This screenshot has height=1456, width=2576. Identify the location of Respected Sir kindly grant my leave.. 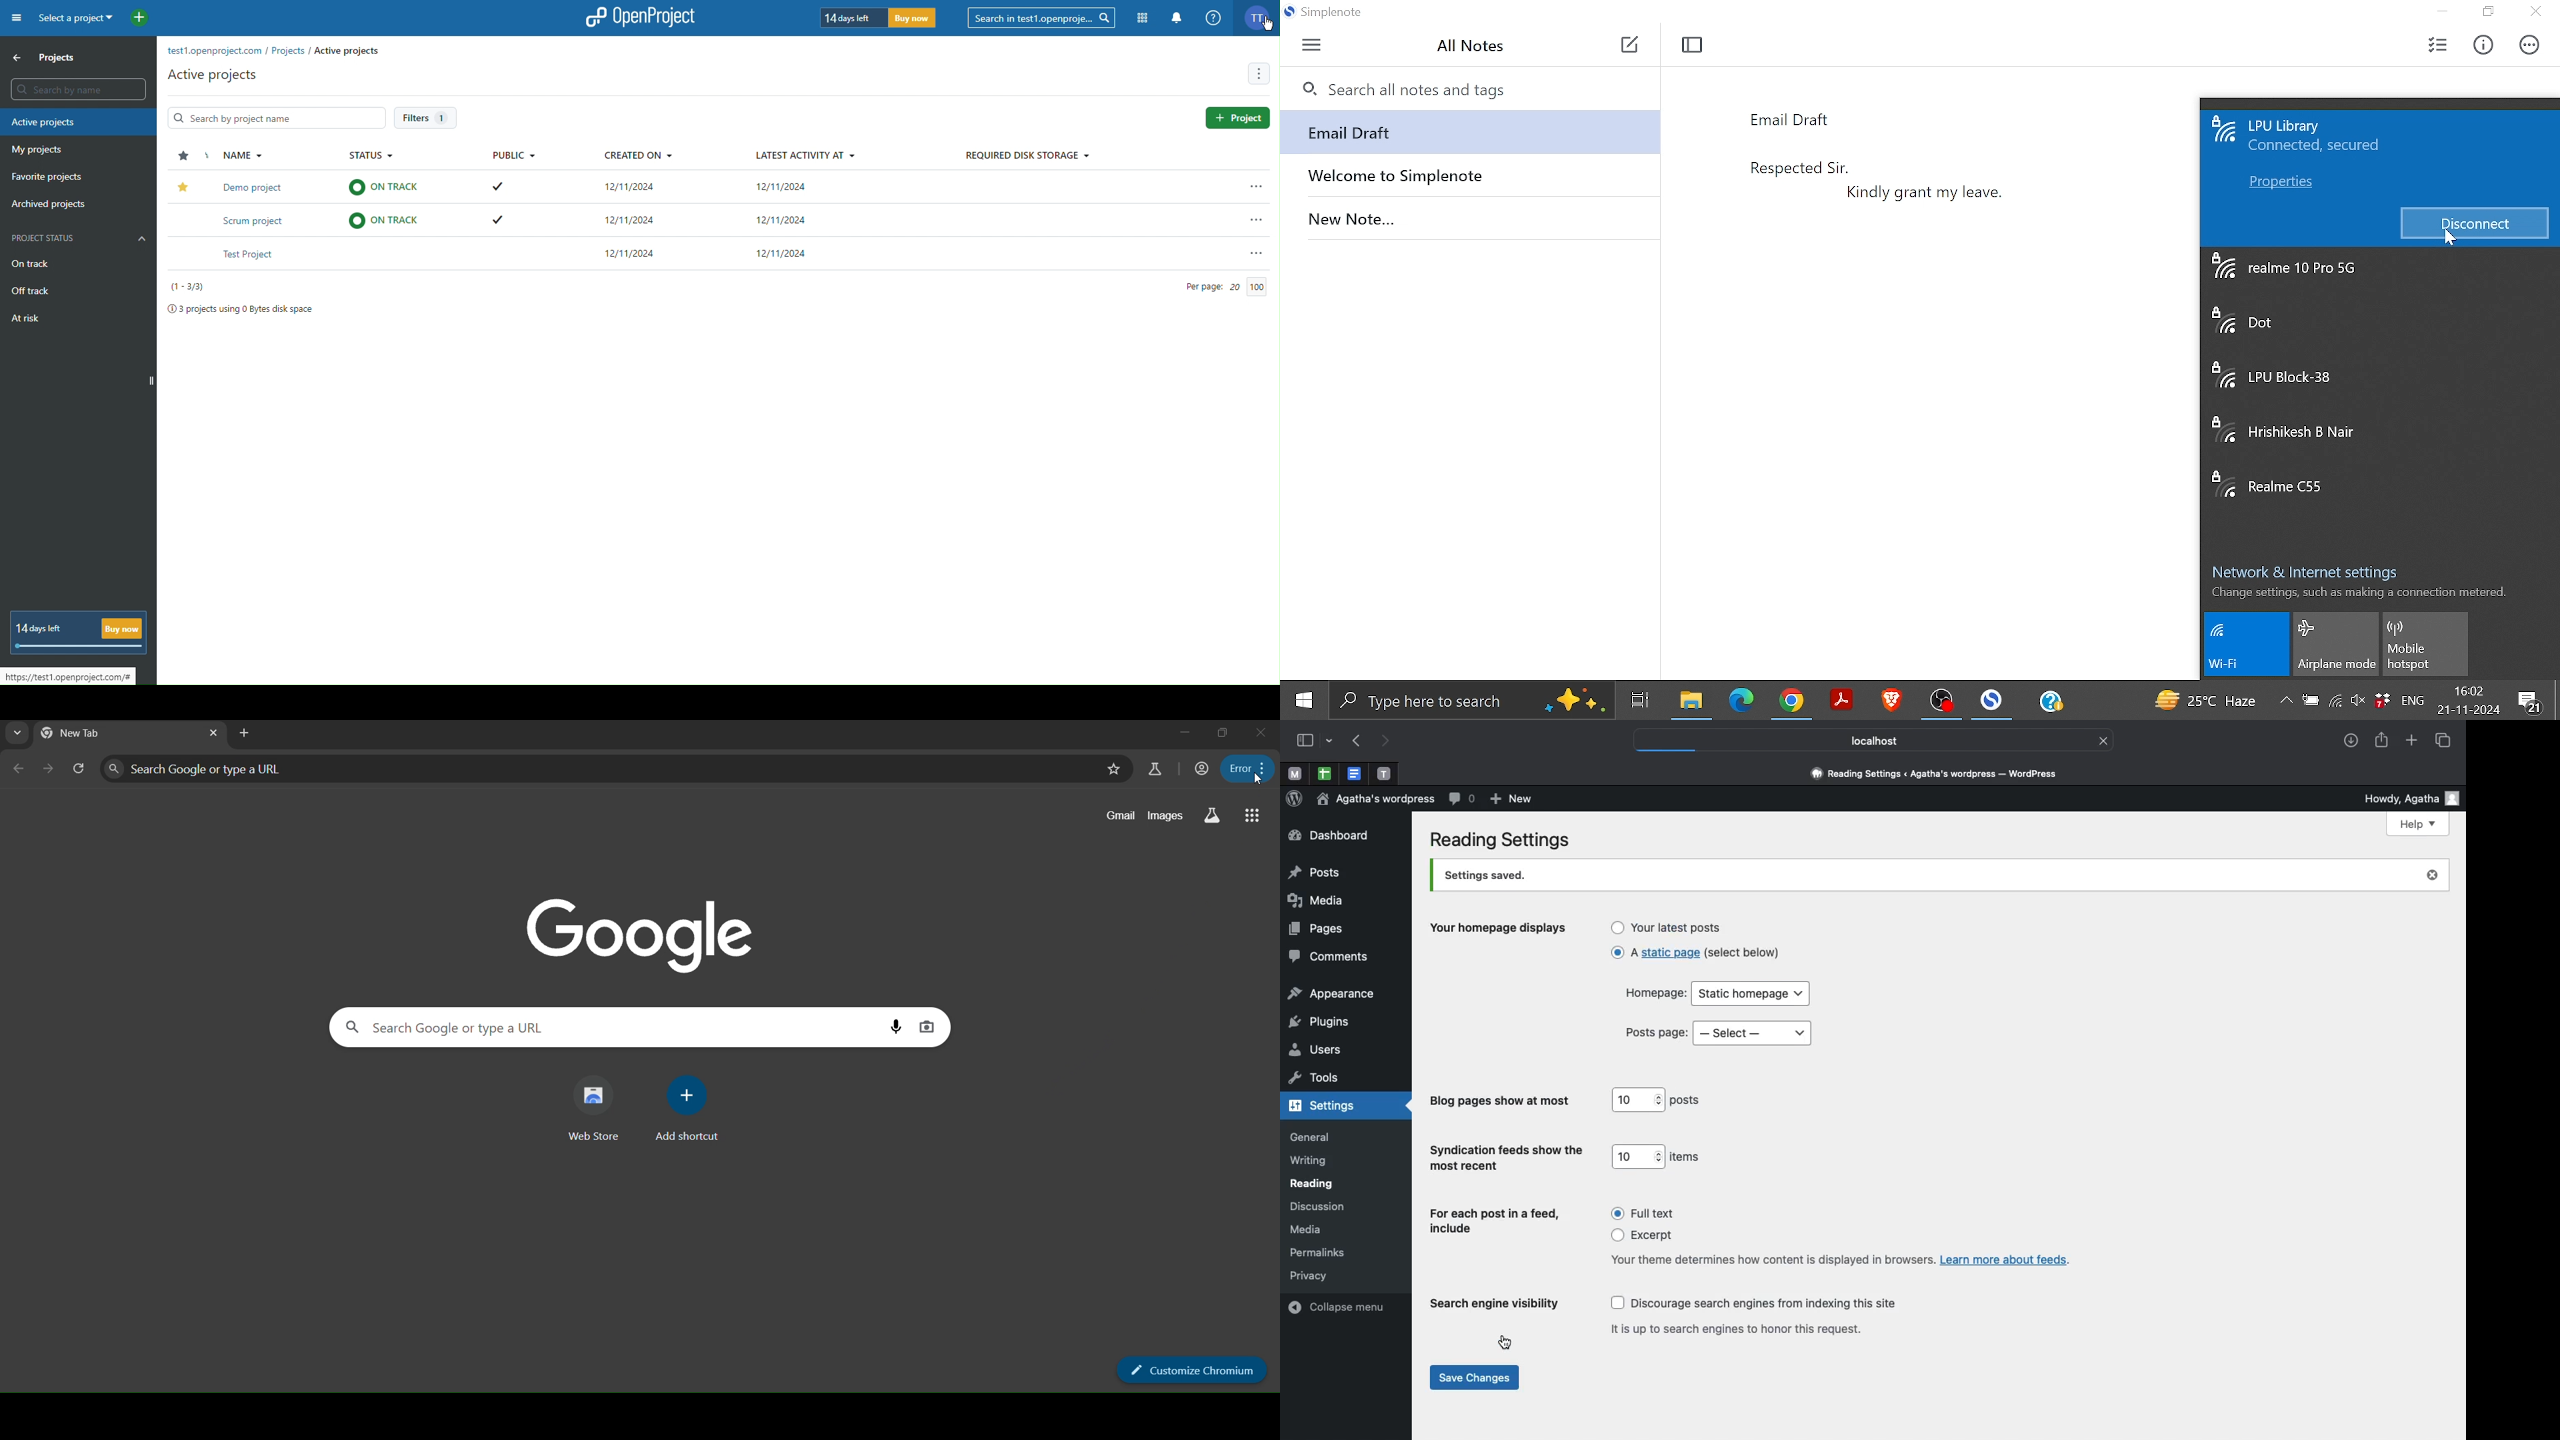
(1944, 385).